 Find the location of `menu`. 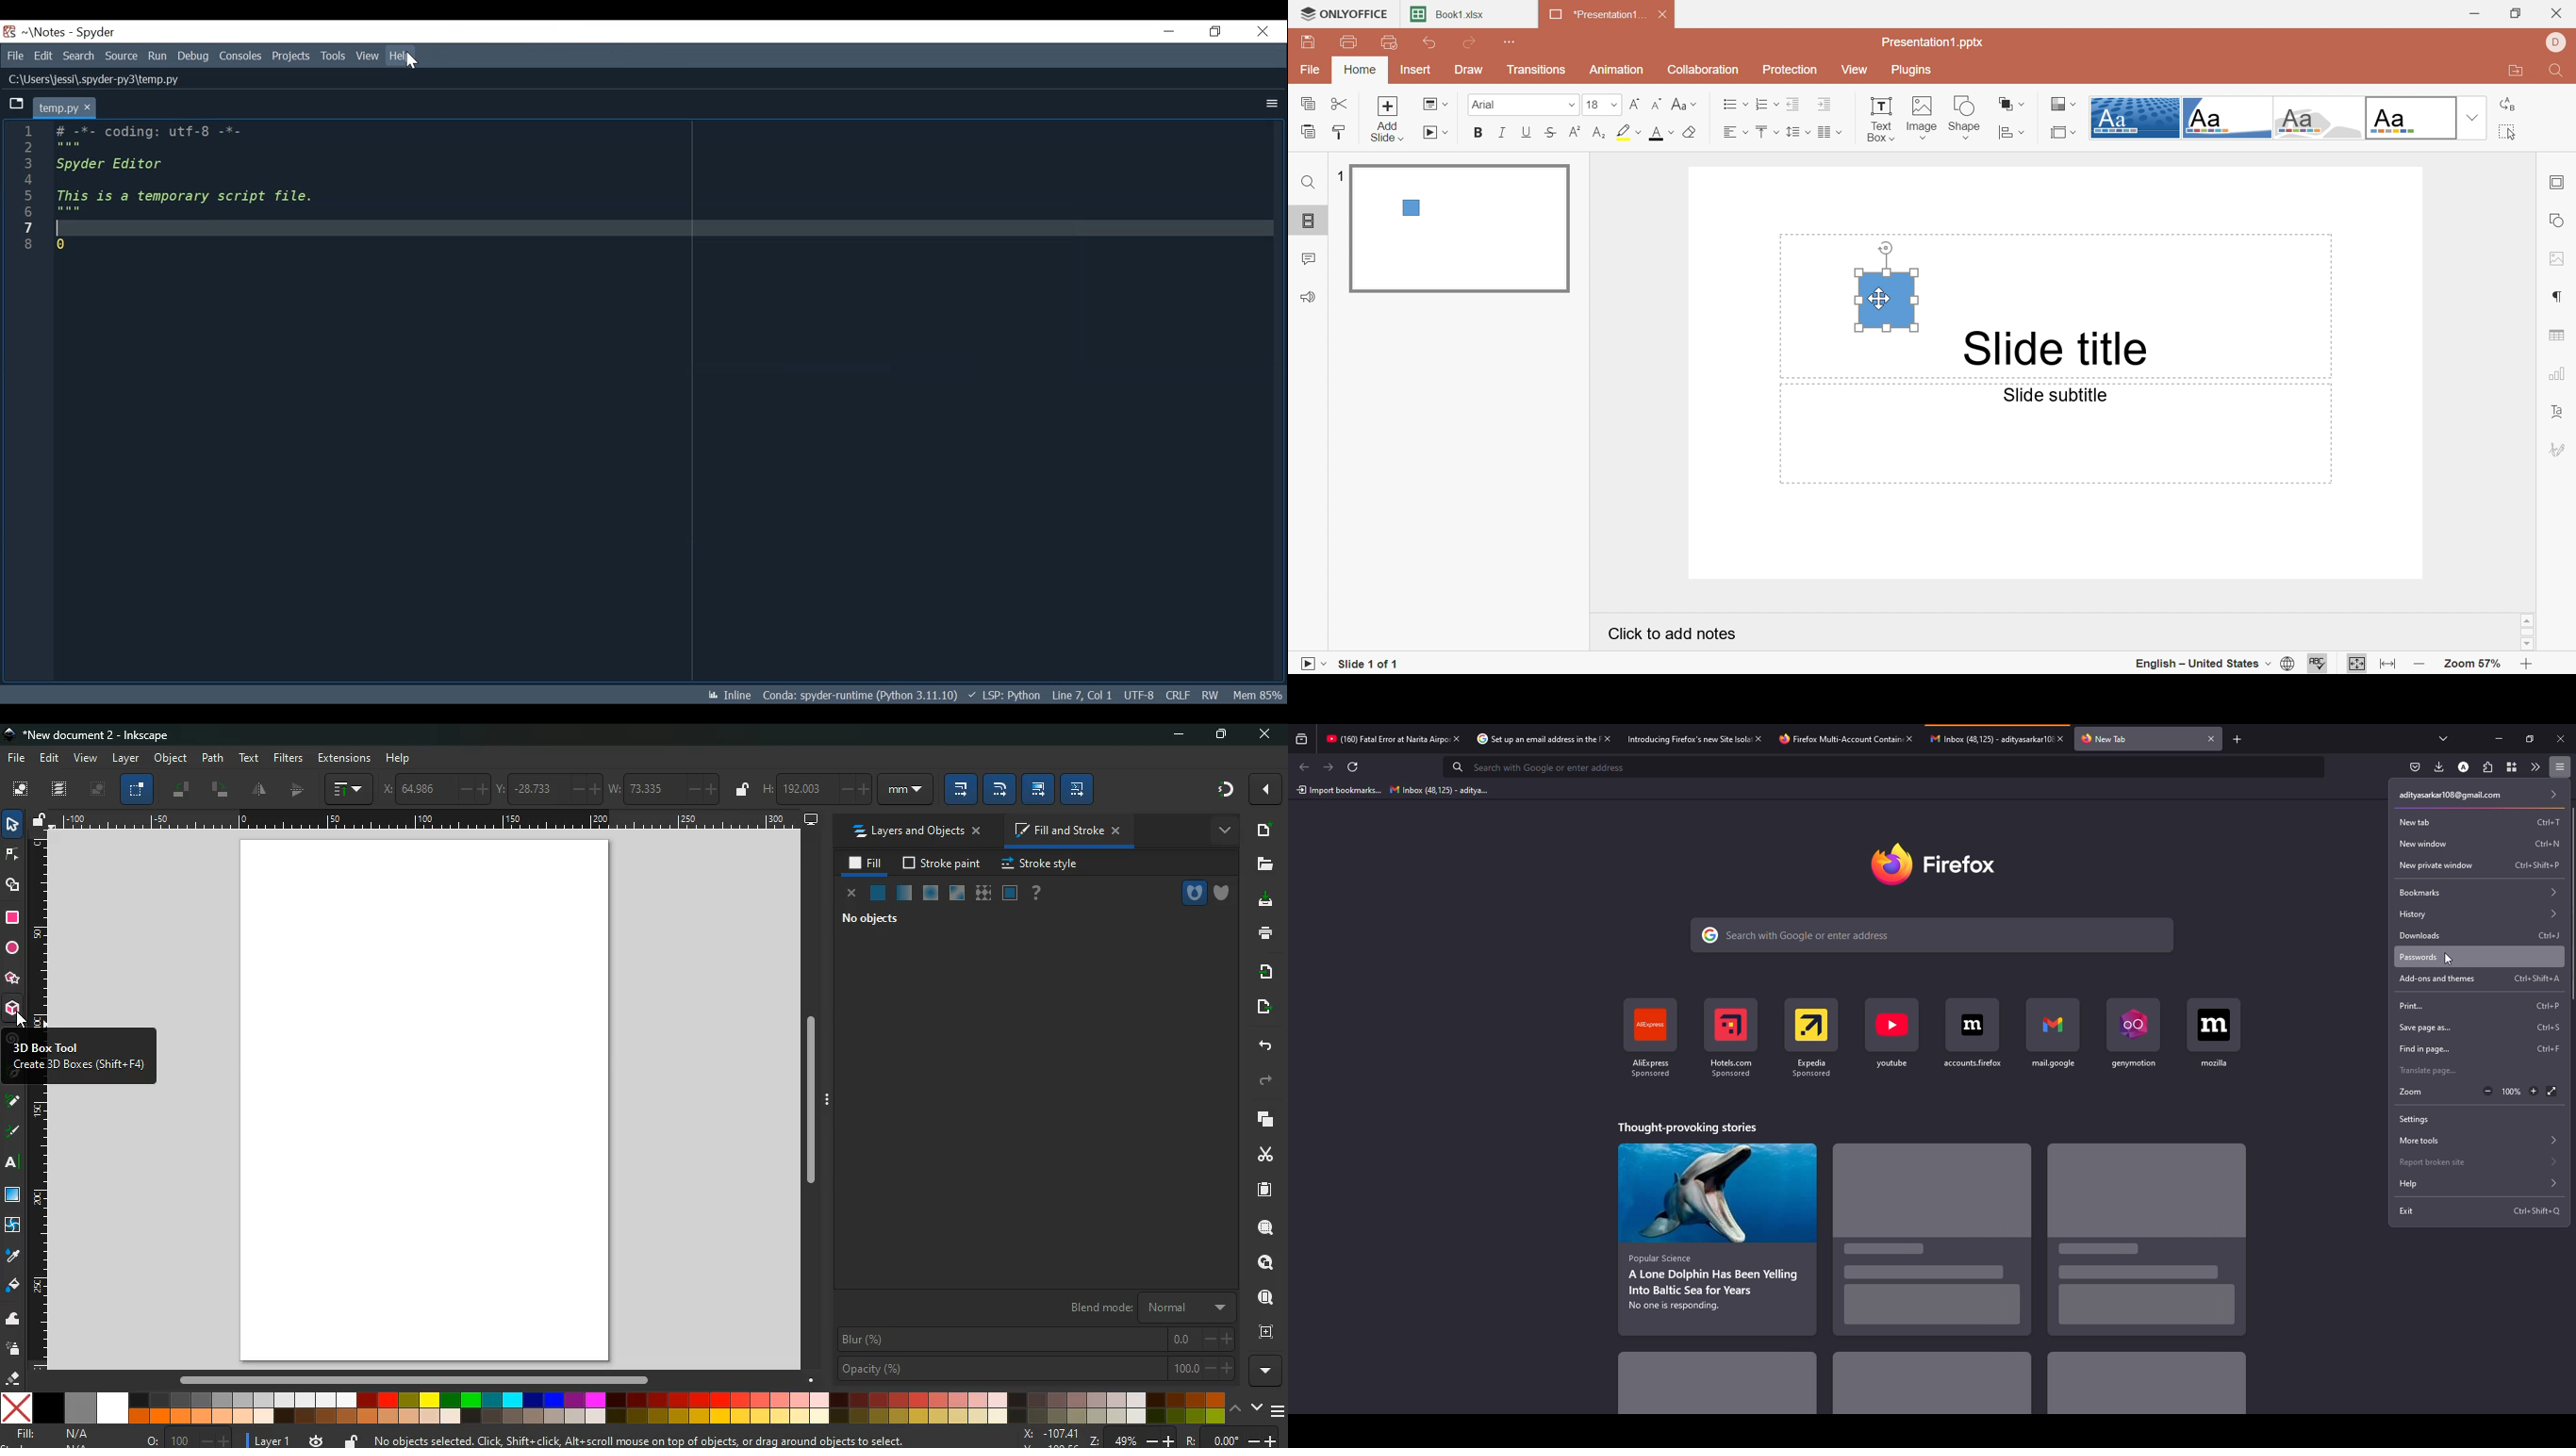

menu is located at coordinates (2560, 767).